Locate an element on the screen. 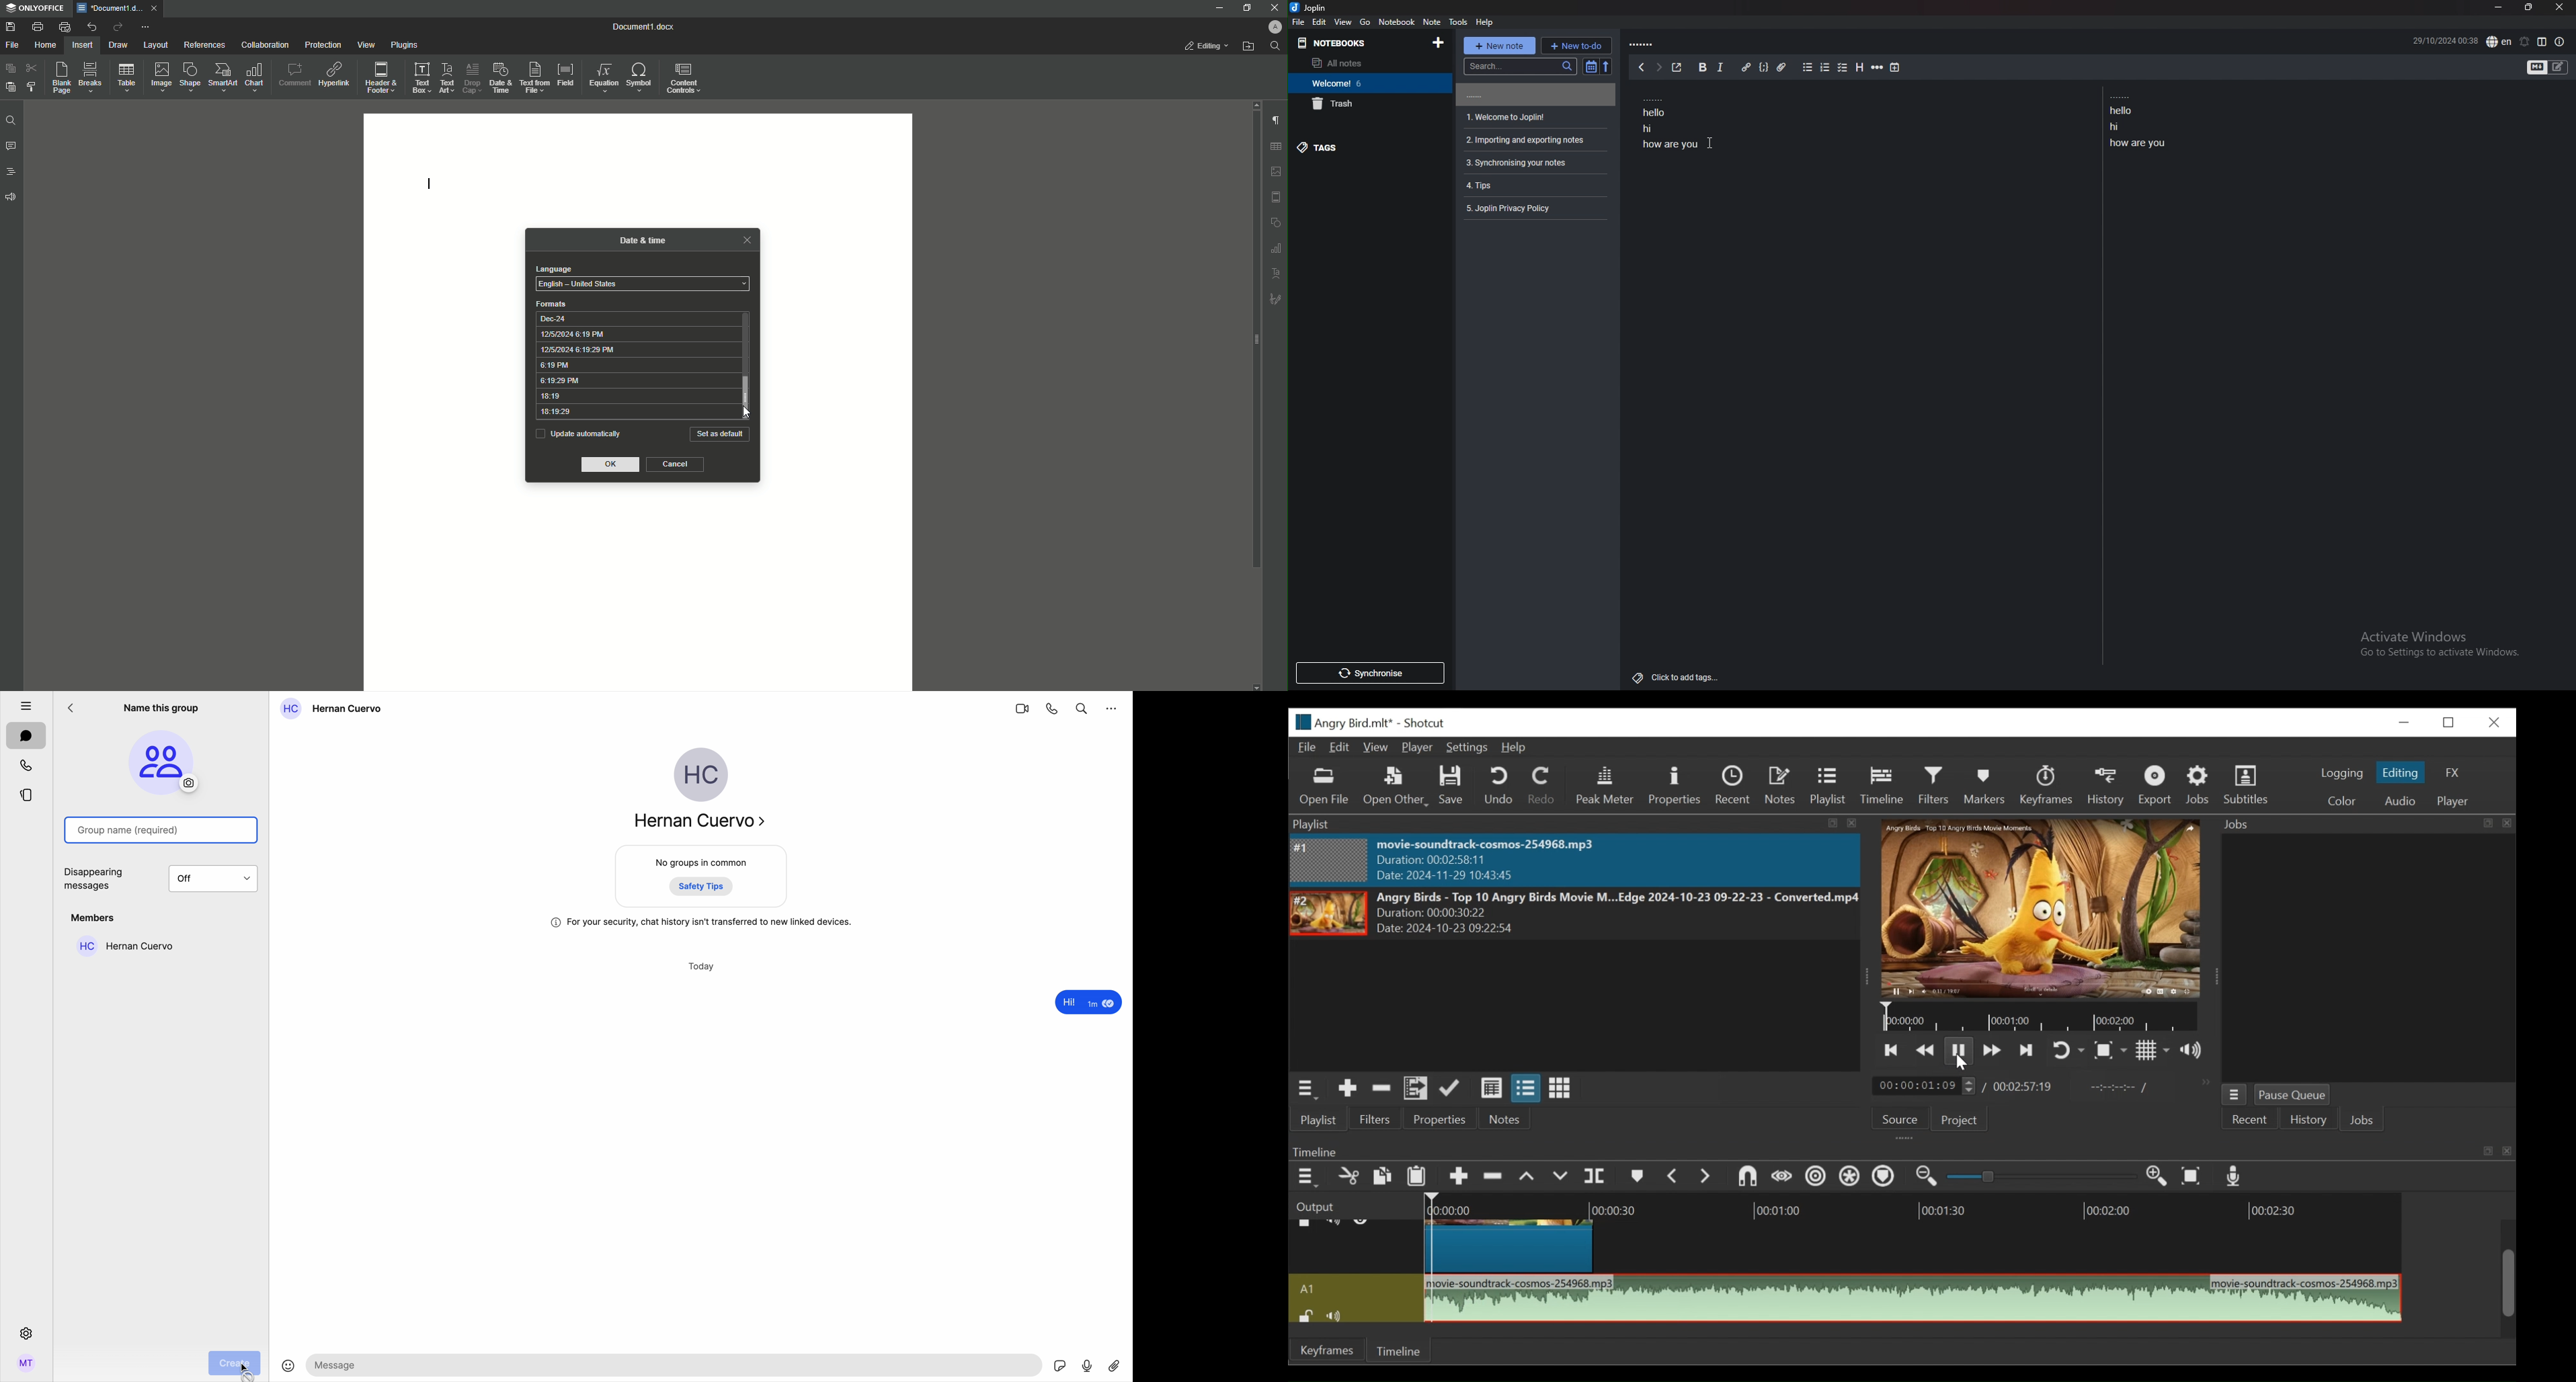  shape settings is located at coordinates (1275, 221).